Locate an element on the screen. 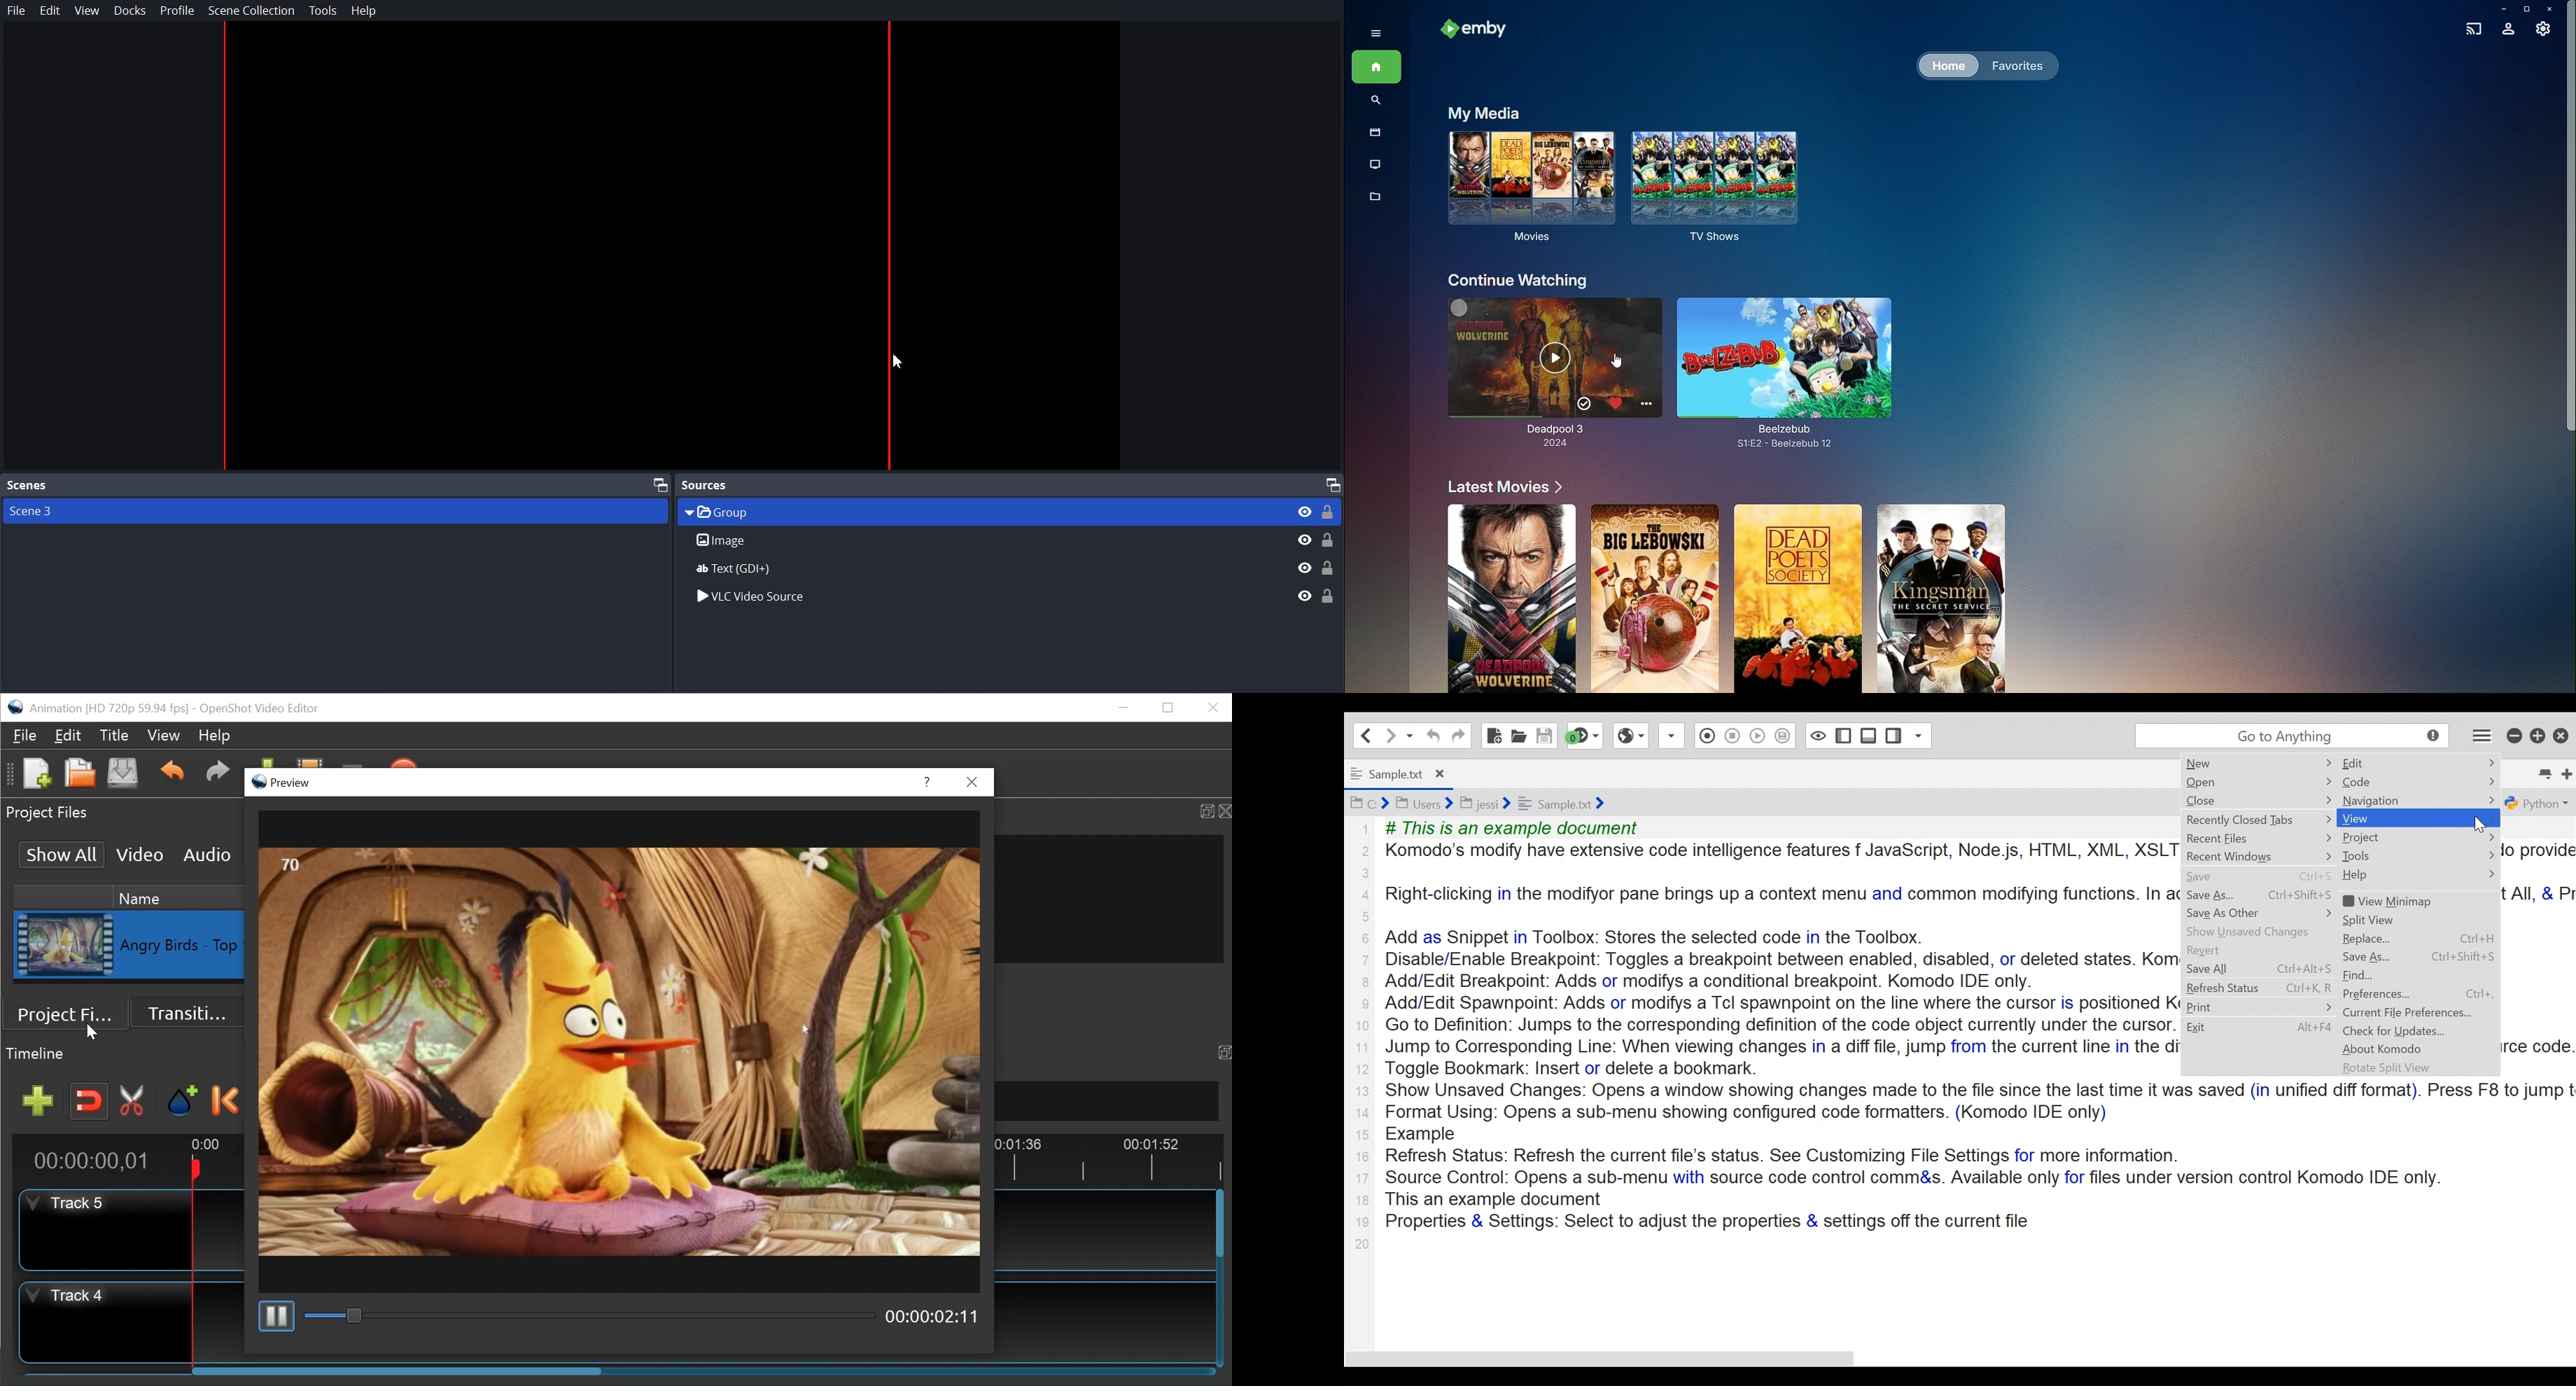 Image resolution: width=2576 pixels, height=1400 pixels. File is located at coordinates (17, 10).